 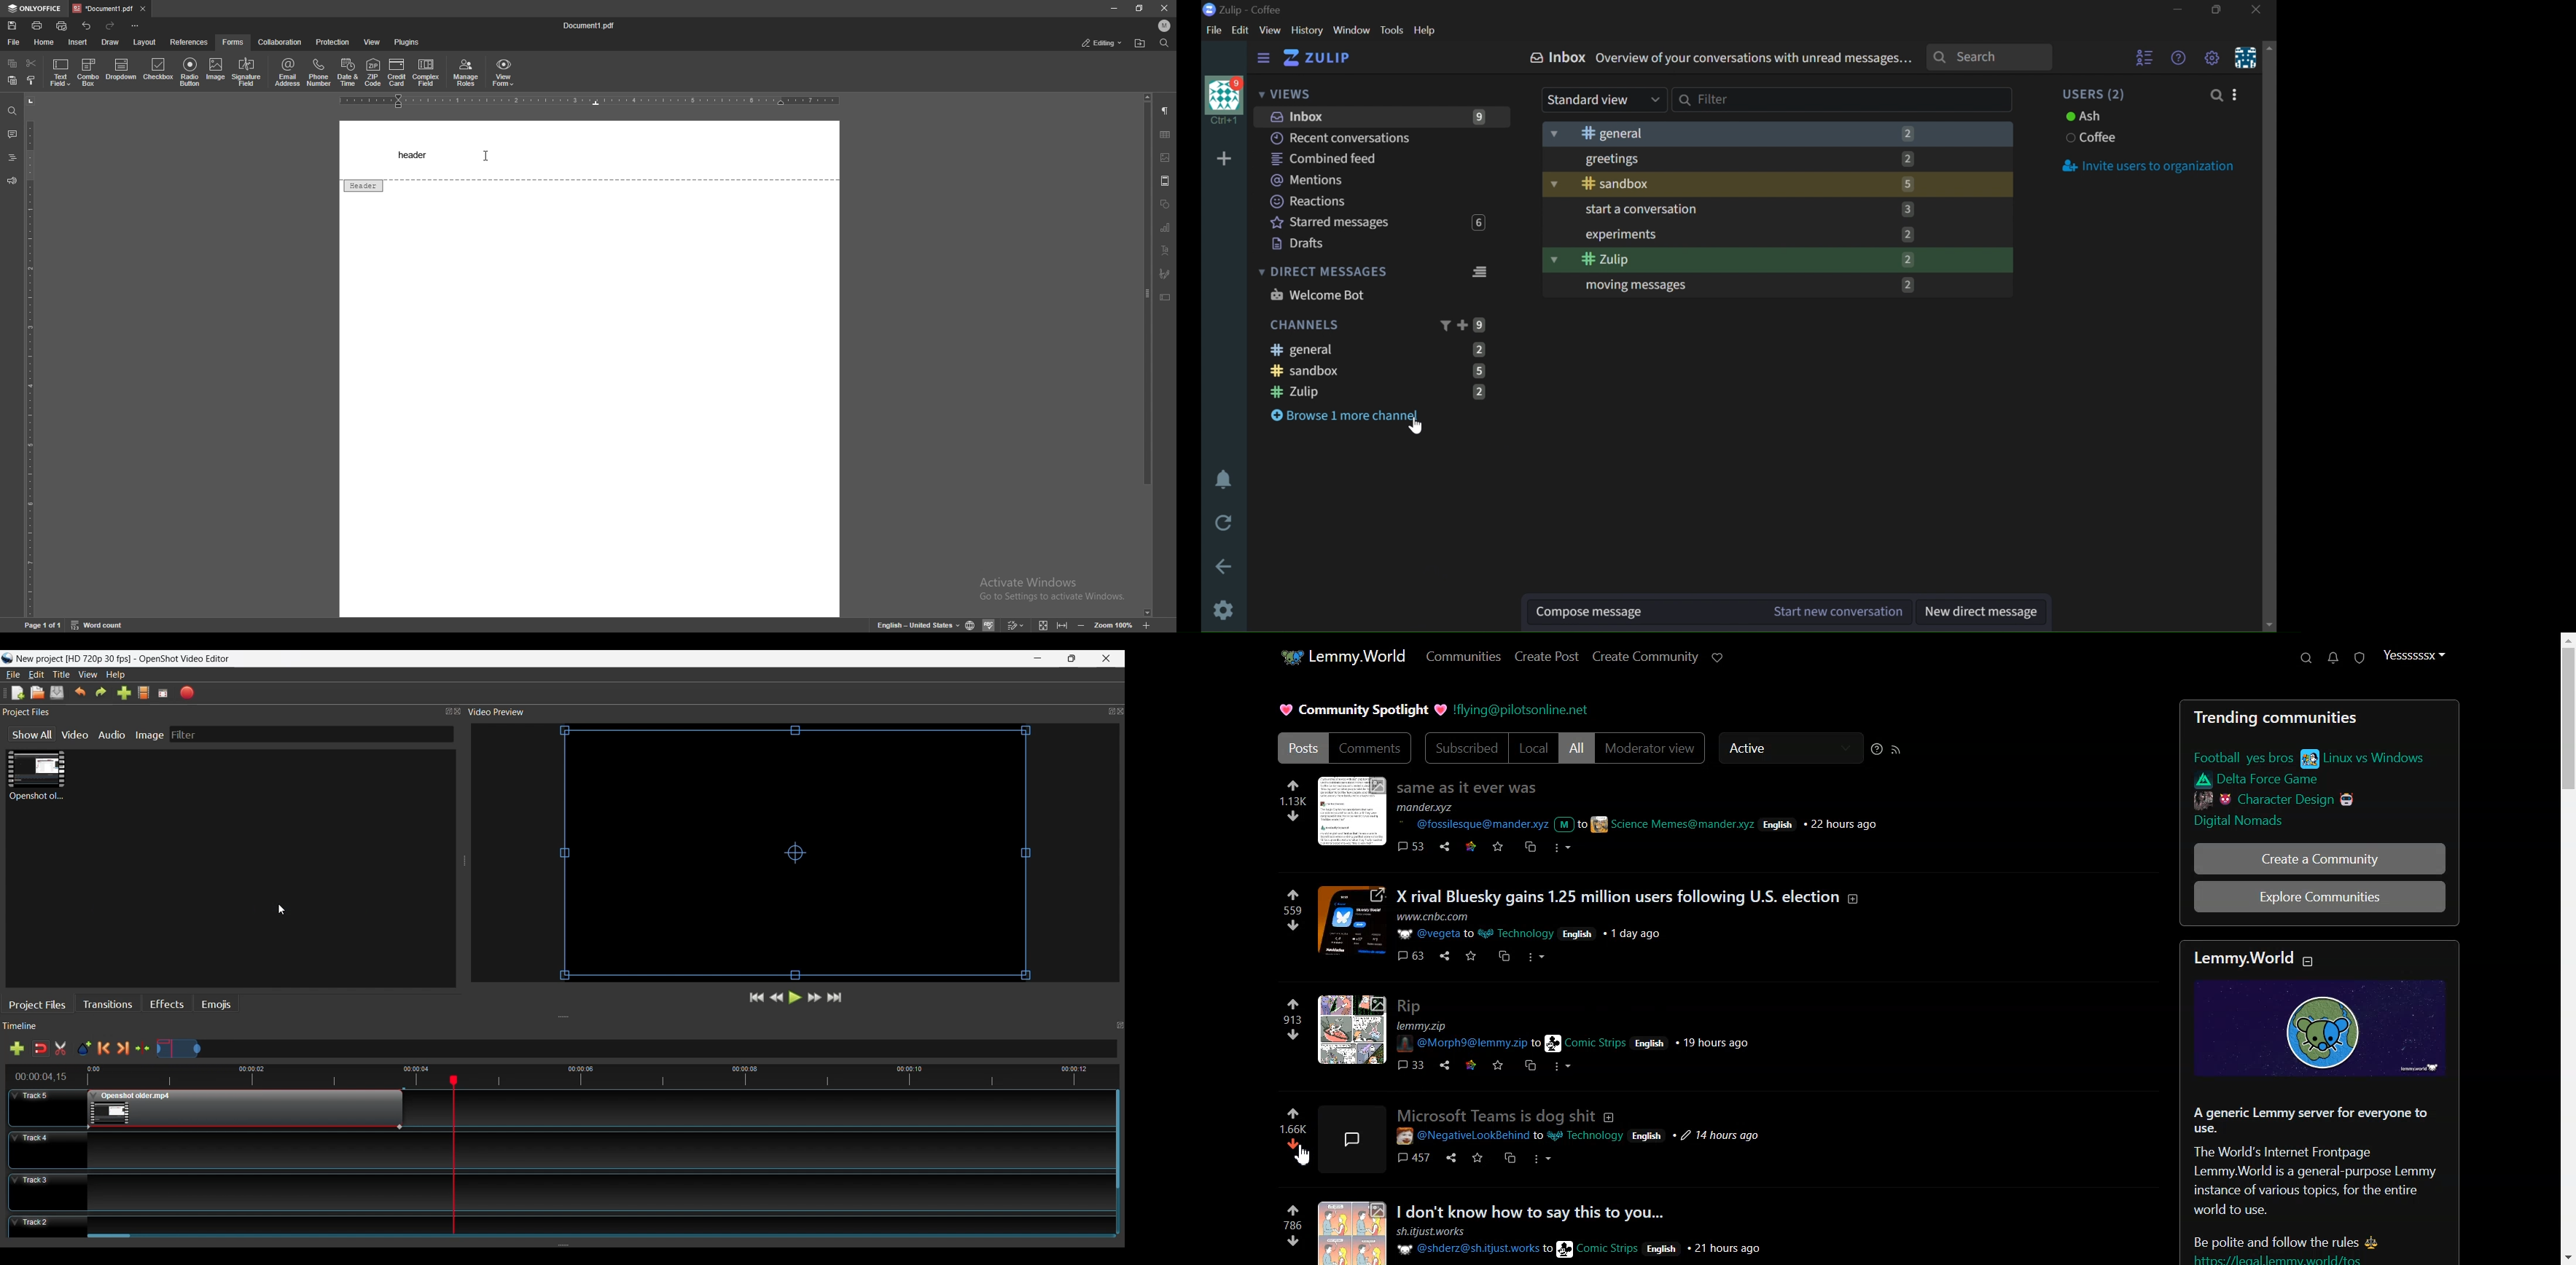 I want to click on CHANNELS, so click(x=1304, y=324).